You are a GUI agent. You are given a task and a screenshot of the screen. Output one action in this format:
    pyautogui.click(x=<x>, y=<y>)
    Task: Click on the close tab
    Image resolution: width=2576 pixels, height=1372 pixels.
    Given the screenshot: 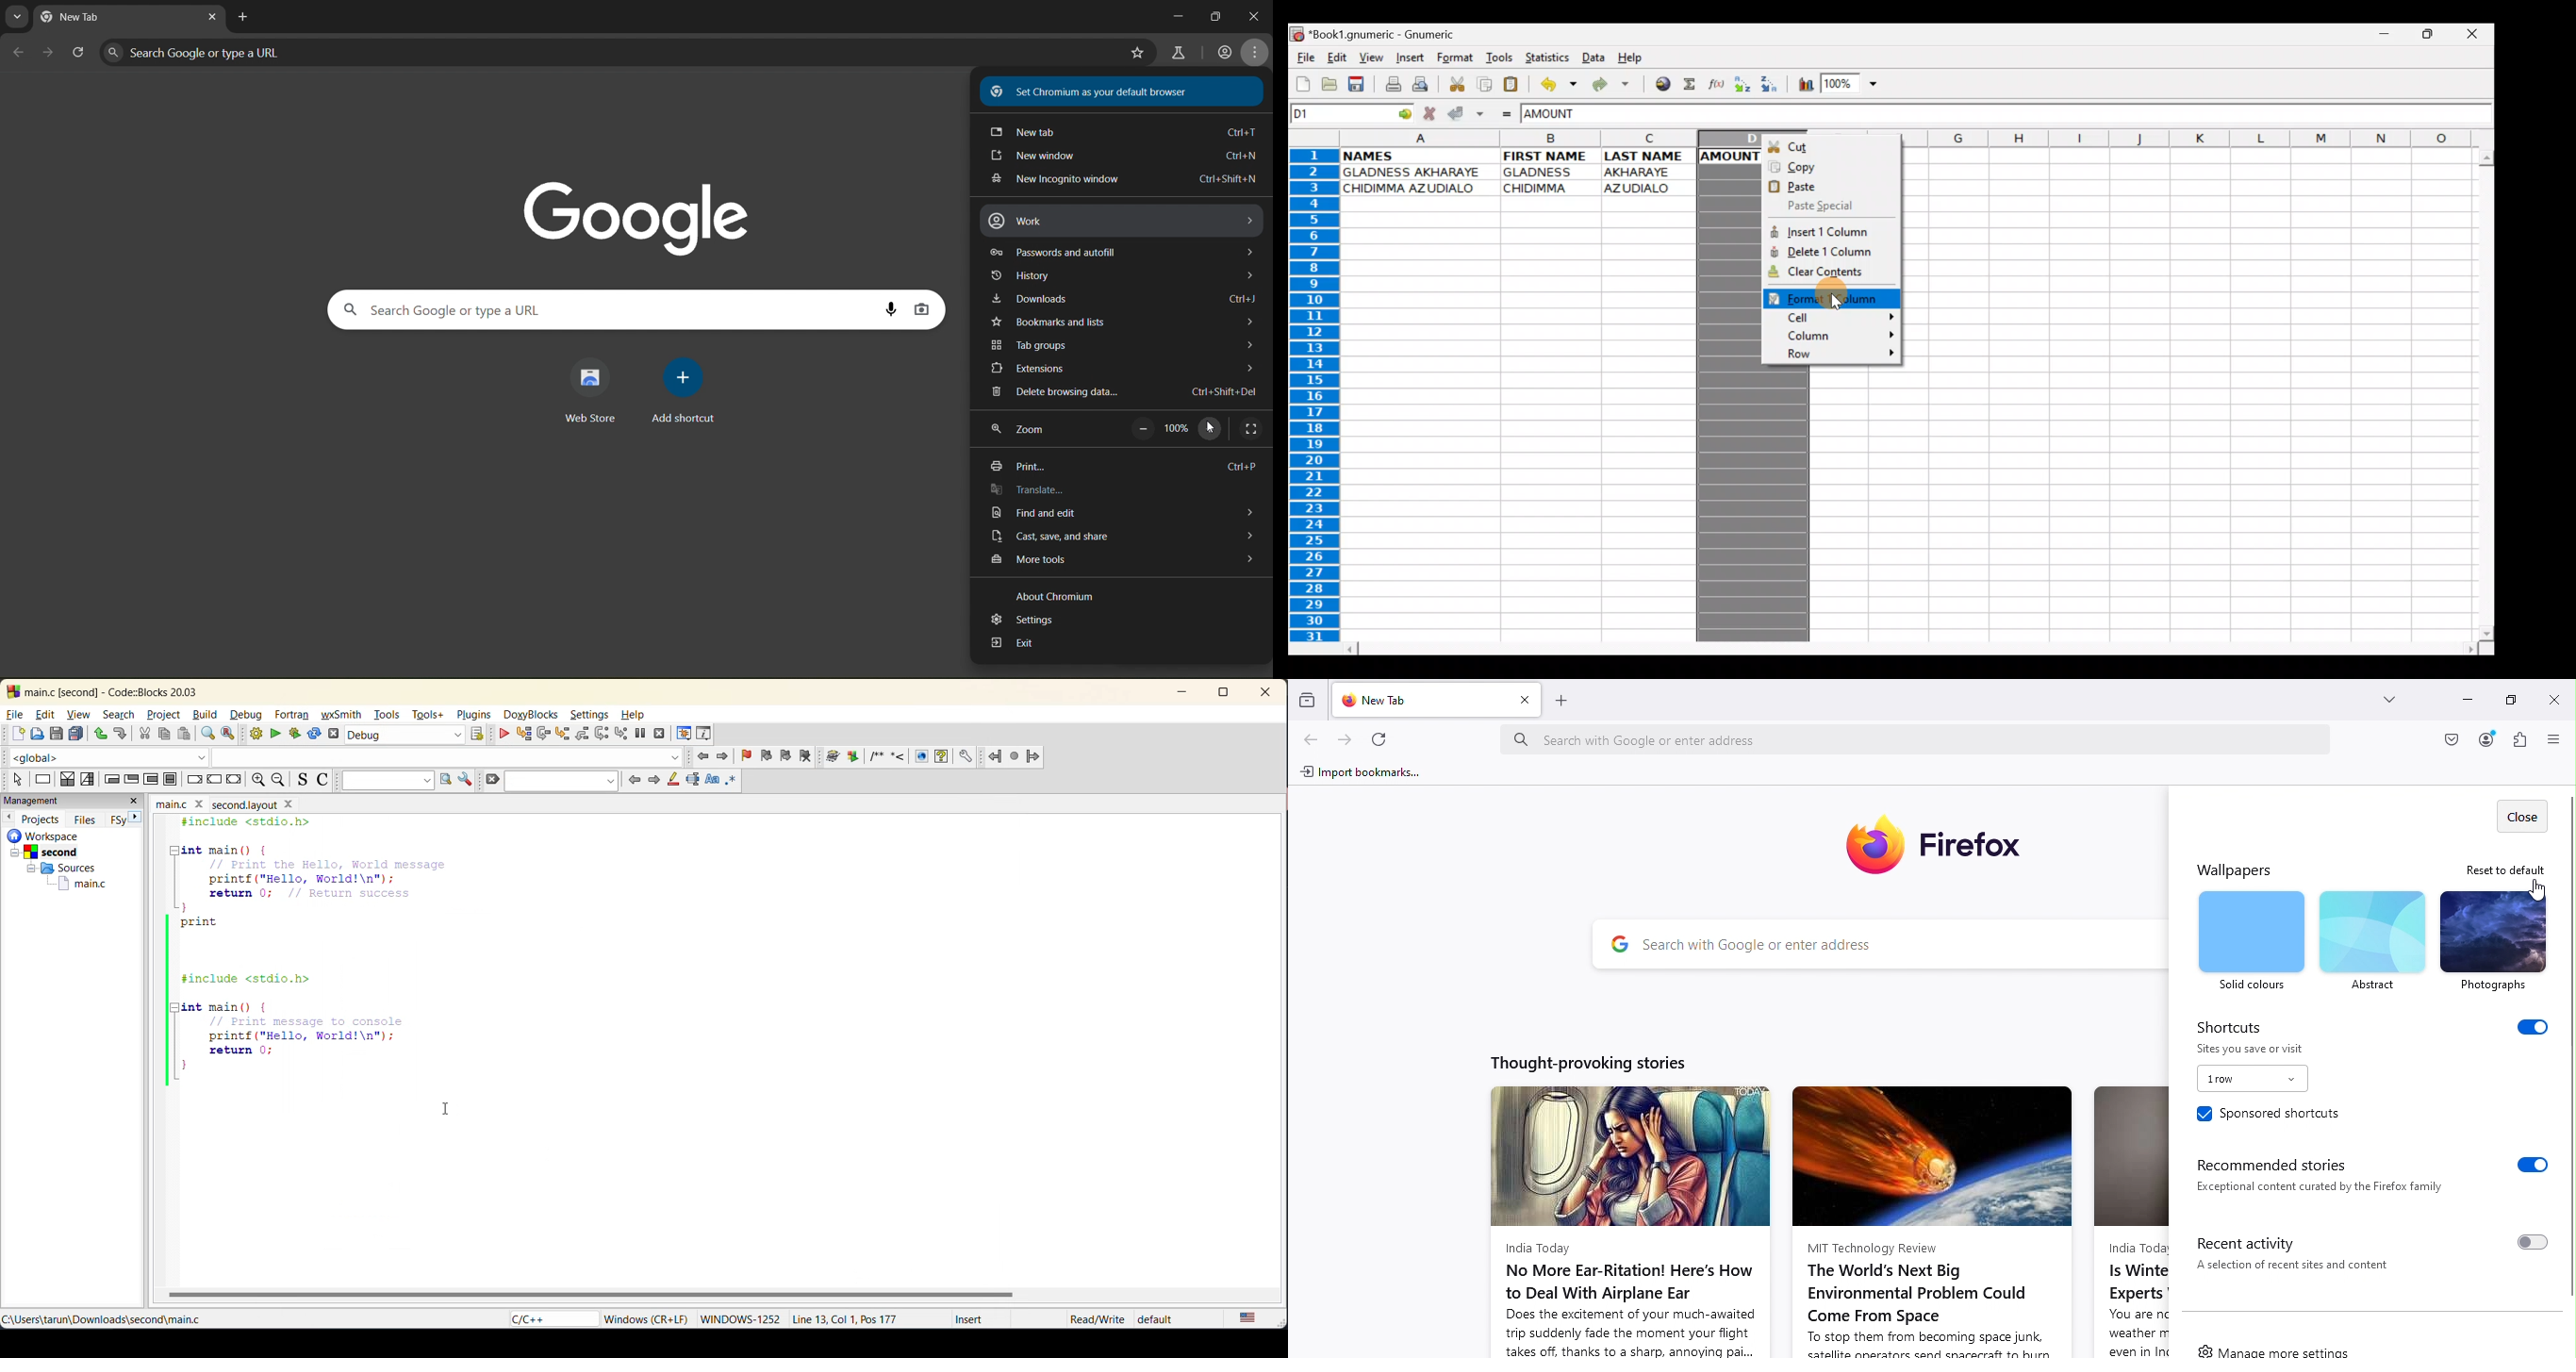 What is the action you would take?
    pyautogui.click(x=212, y=19)
    